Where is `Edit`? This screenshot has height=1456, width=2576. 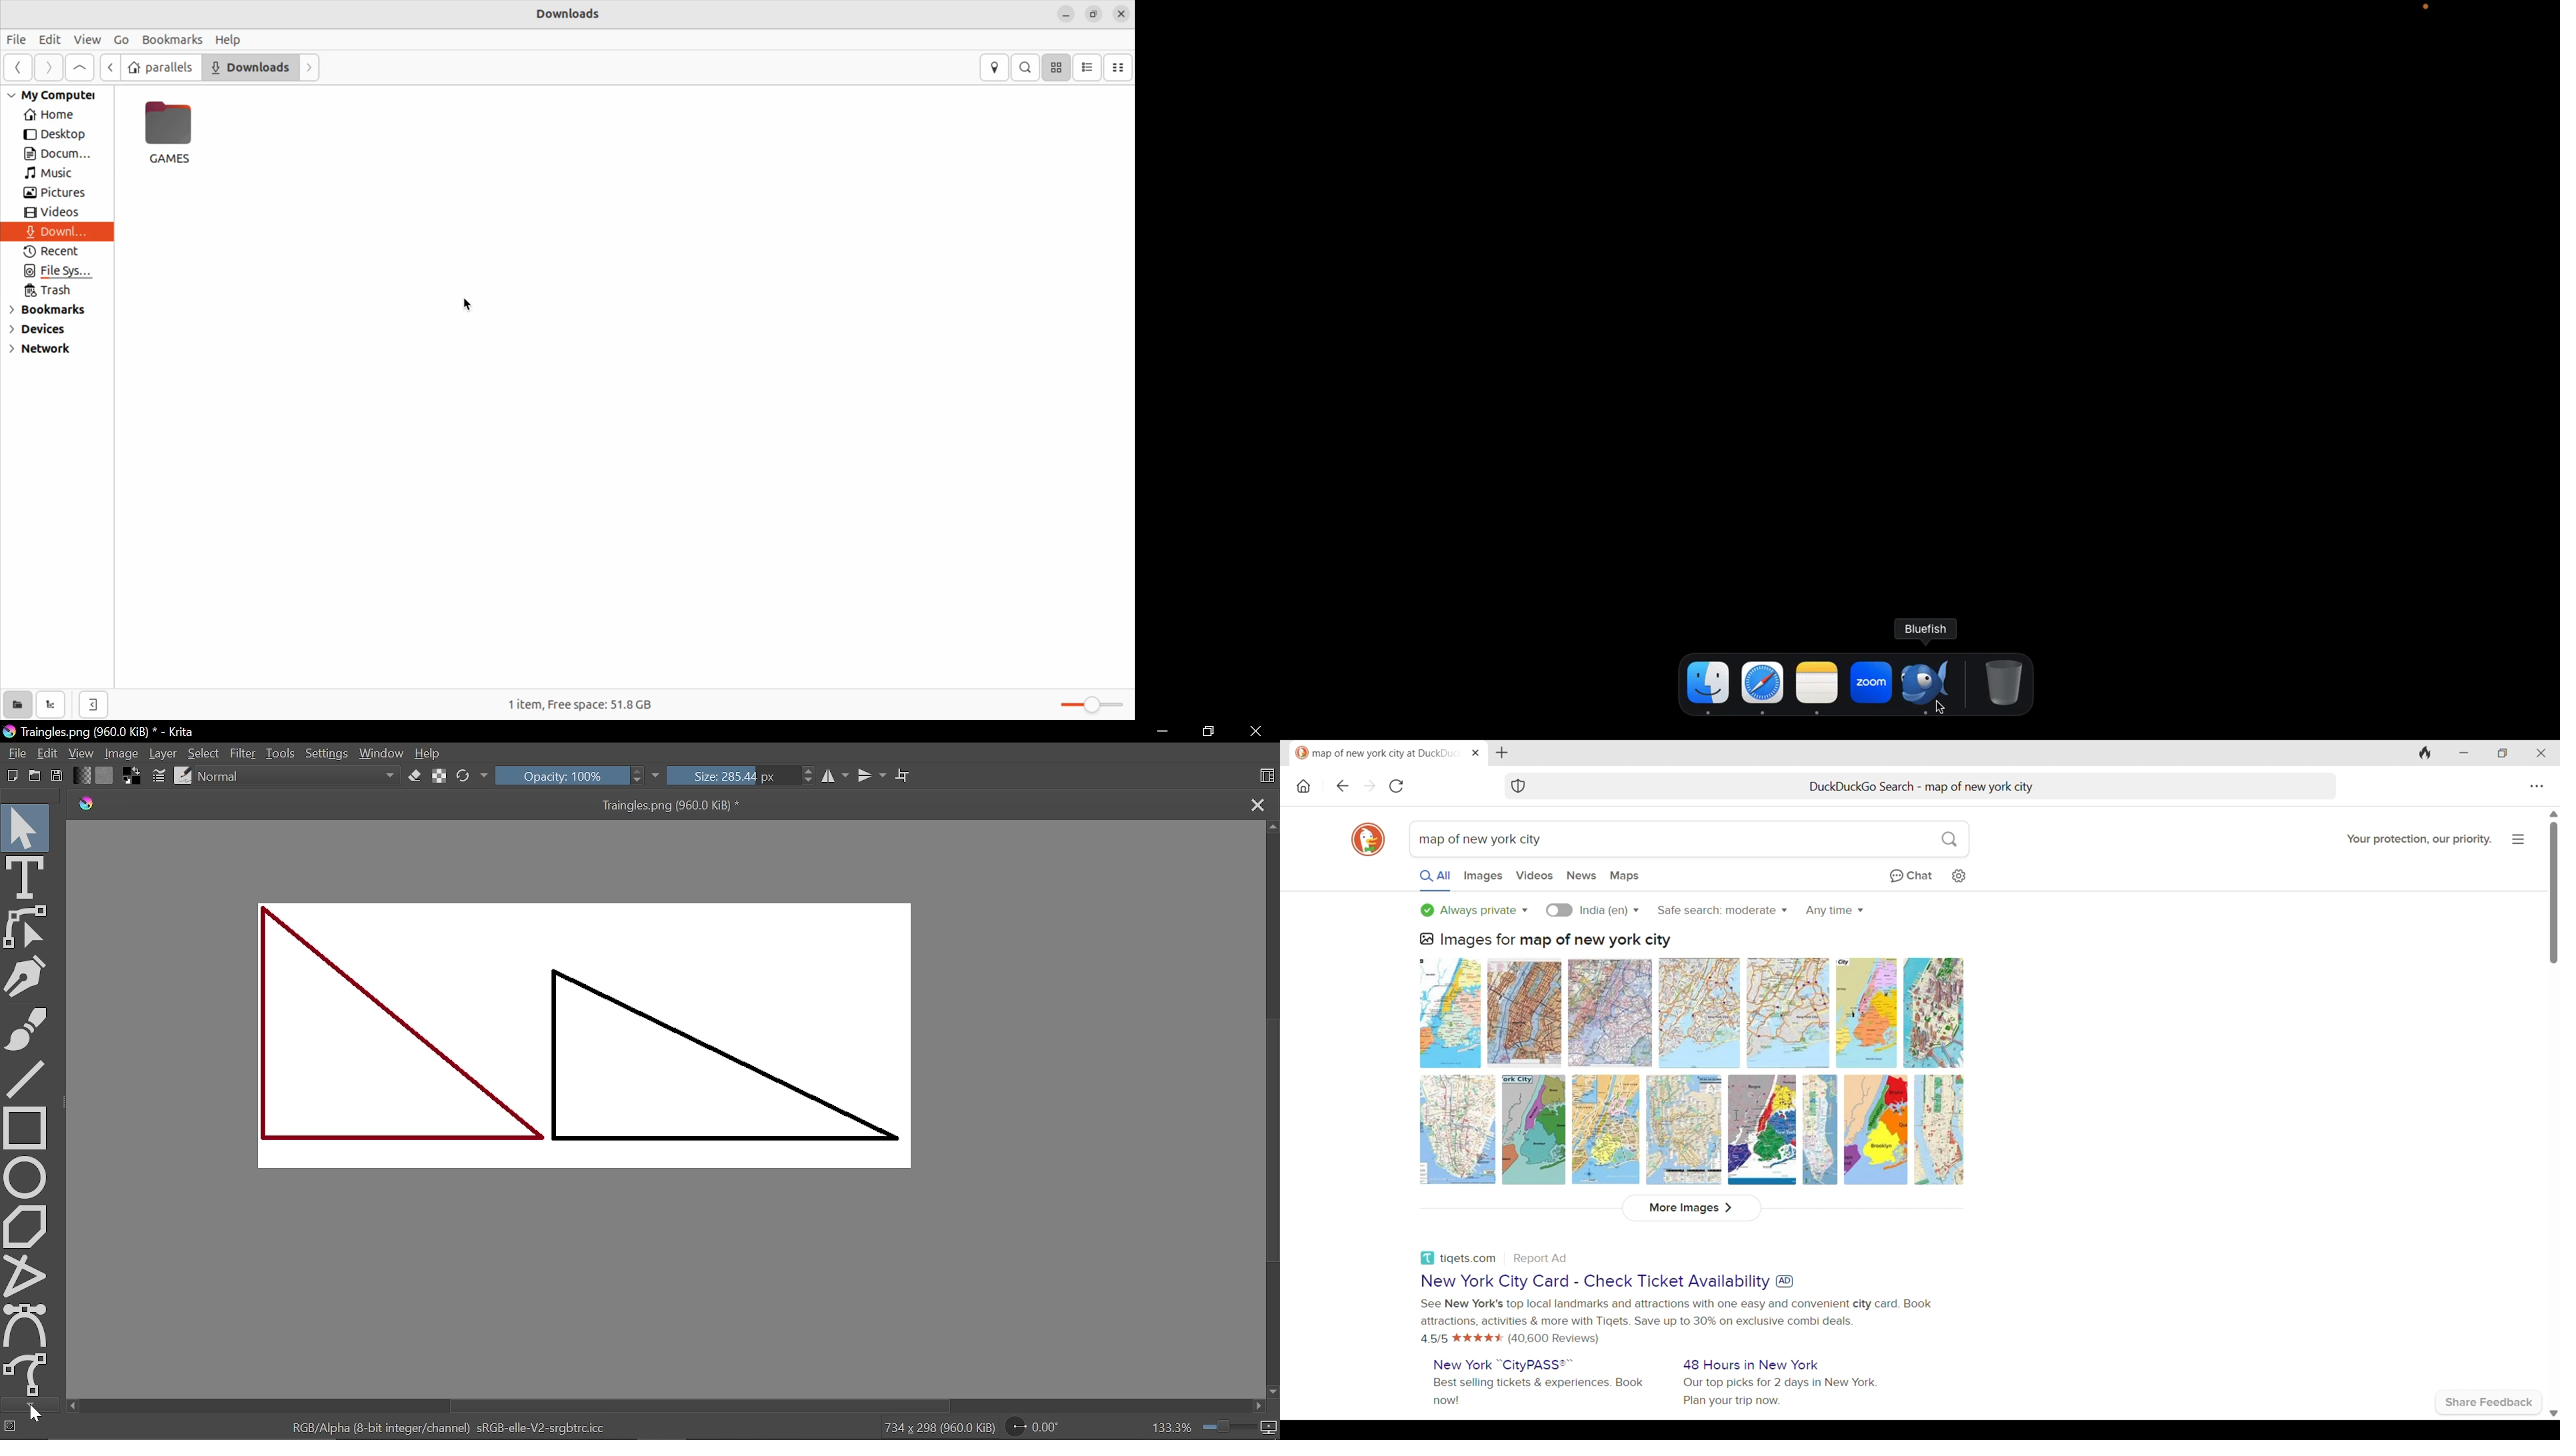 Edit is located at coordinates (48, 37).